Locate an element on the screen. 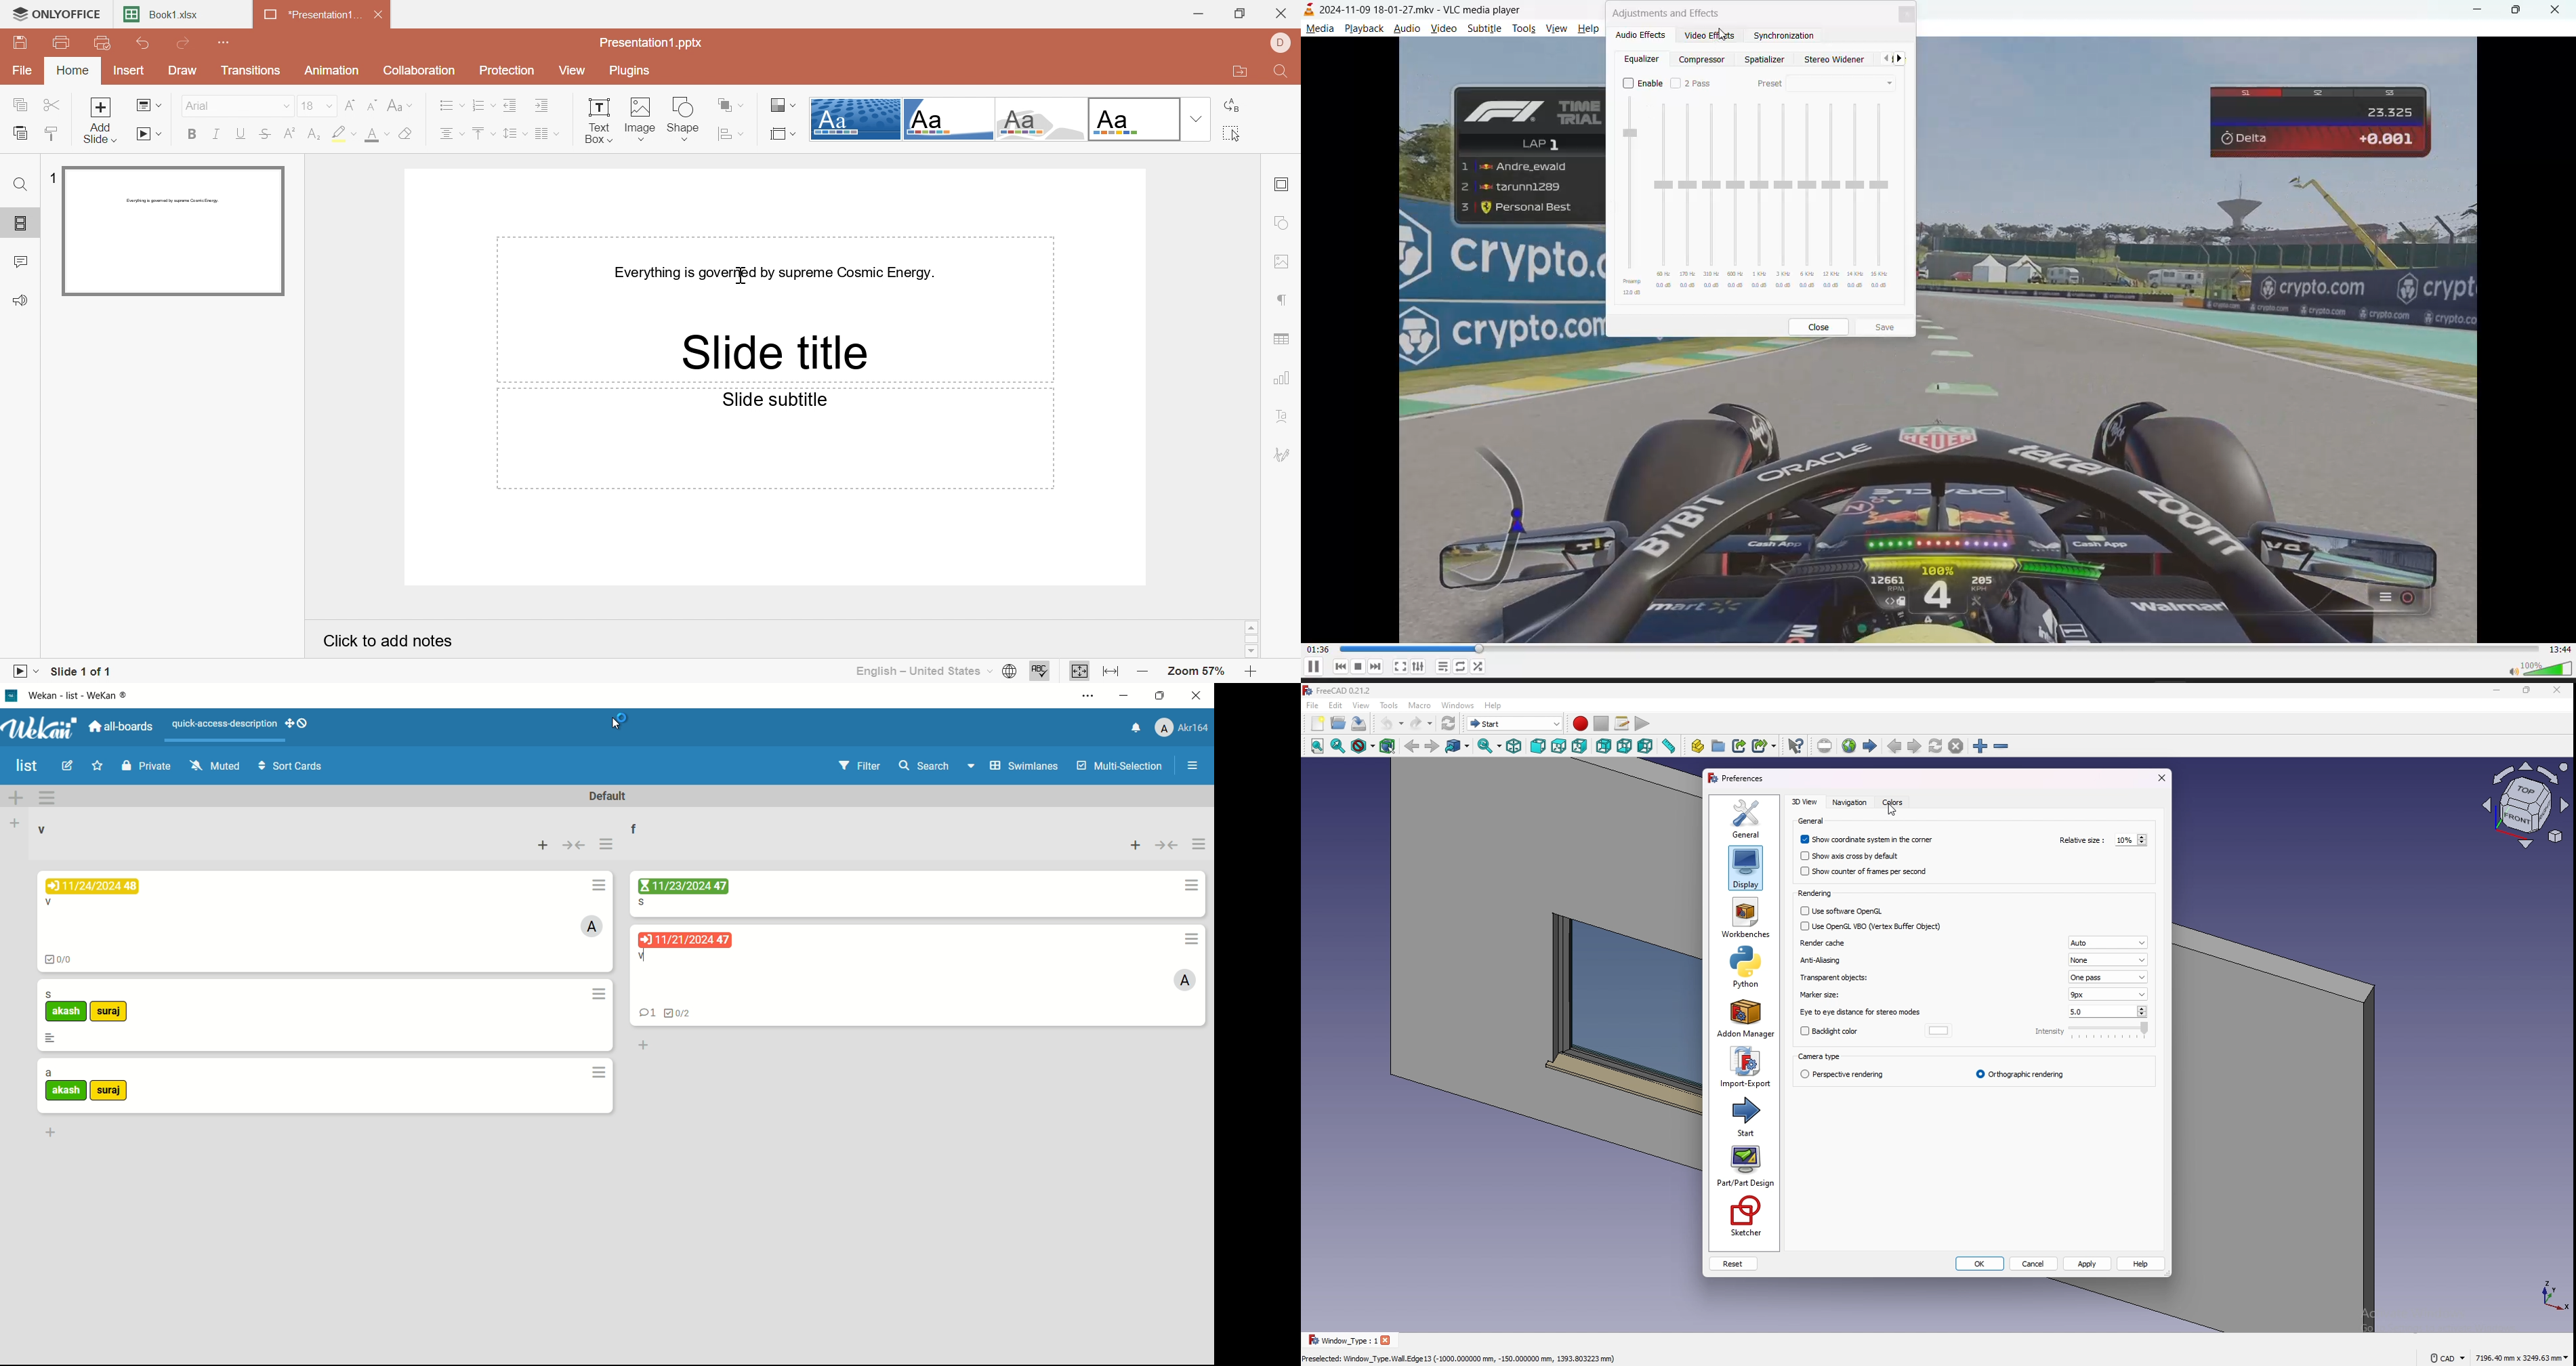 The image size is (2576, 1372). Insert table is located at coordinates (1283, 339).